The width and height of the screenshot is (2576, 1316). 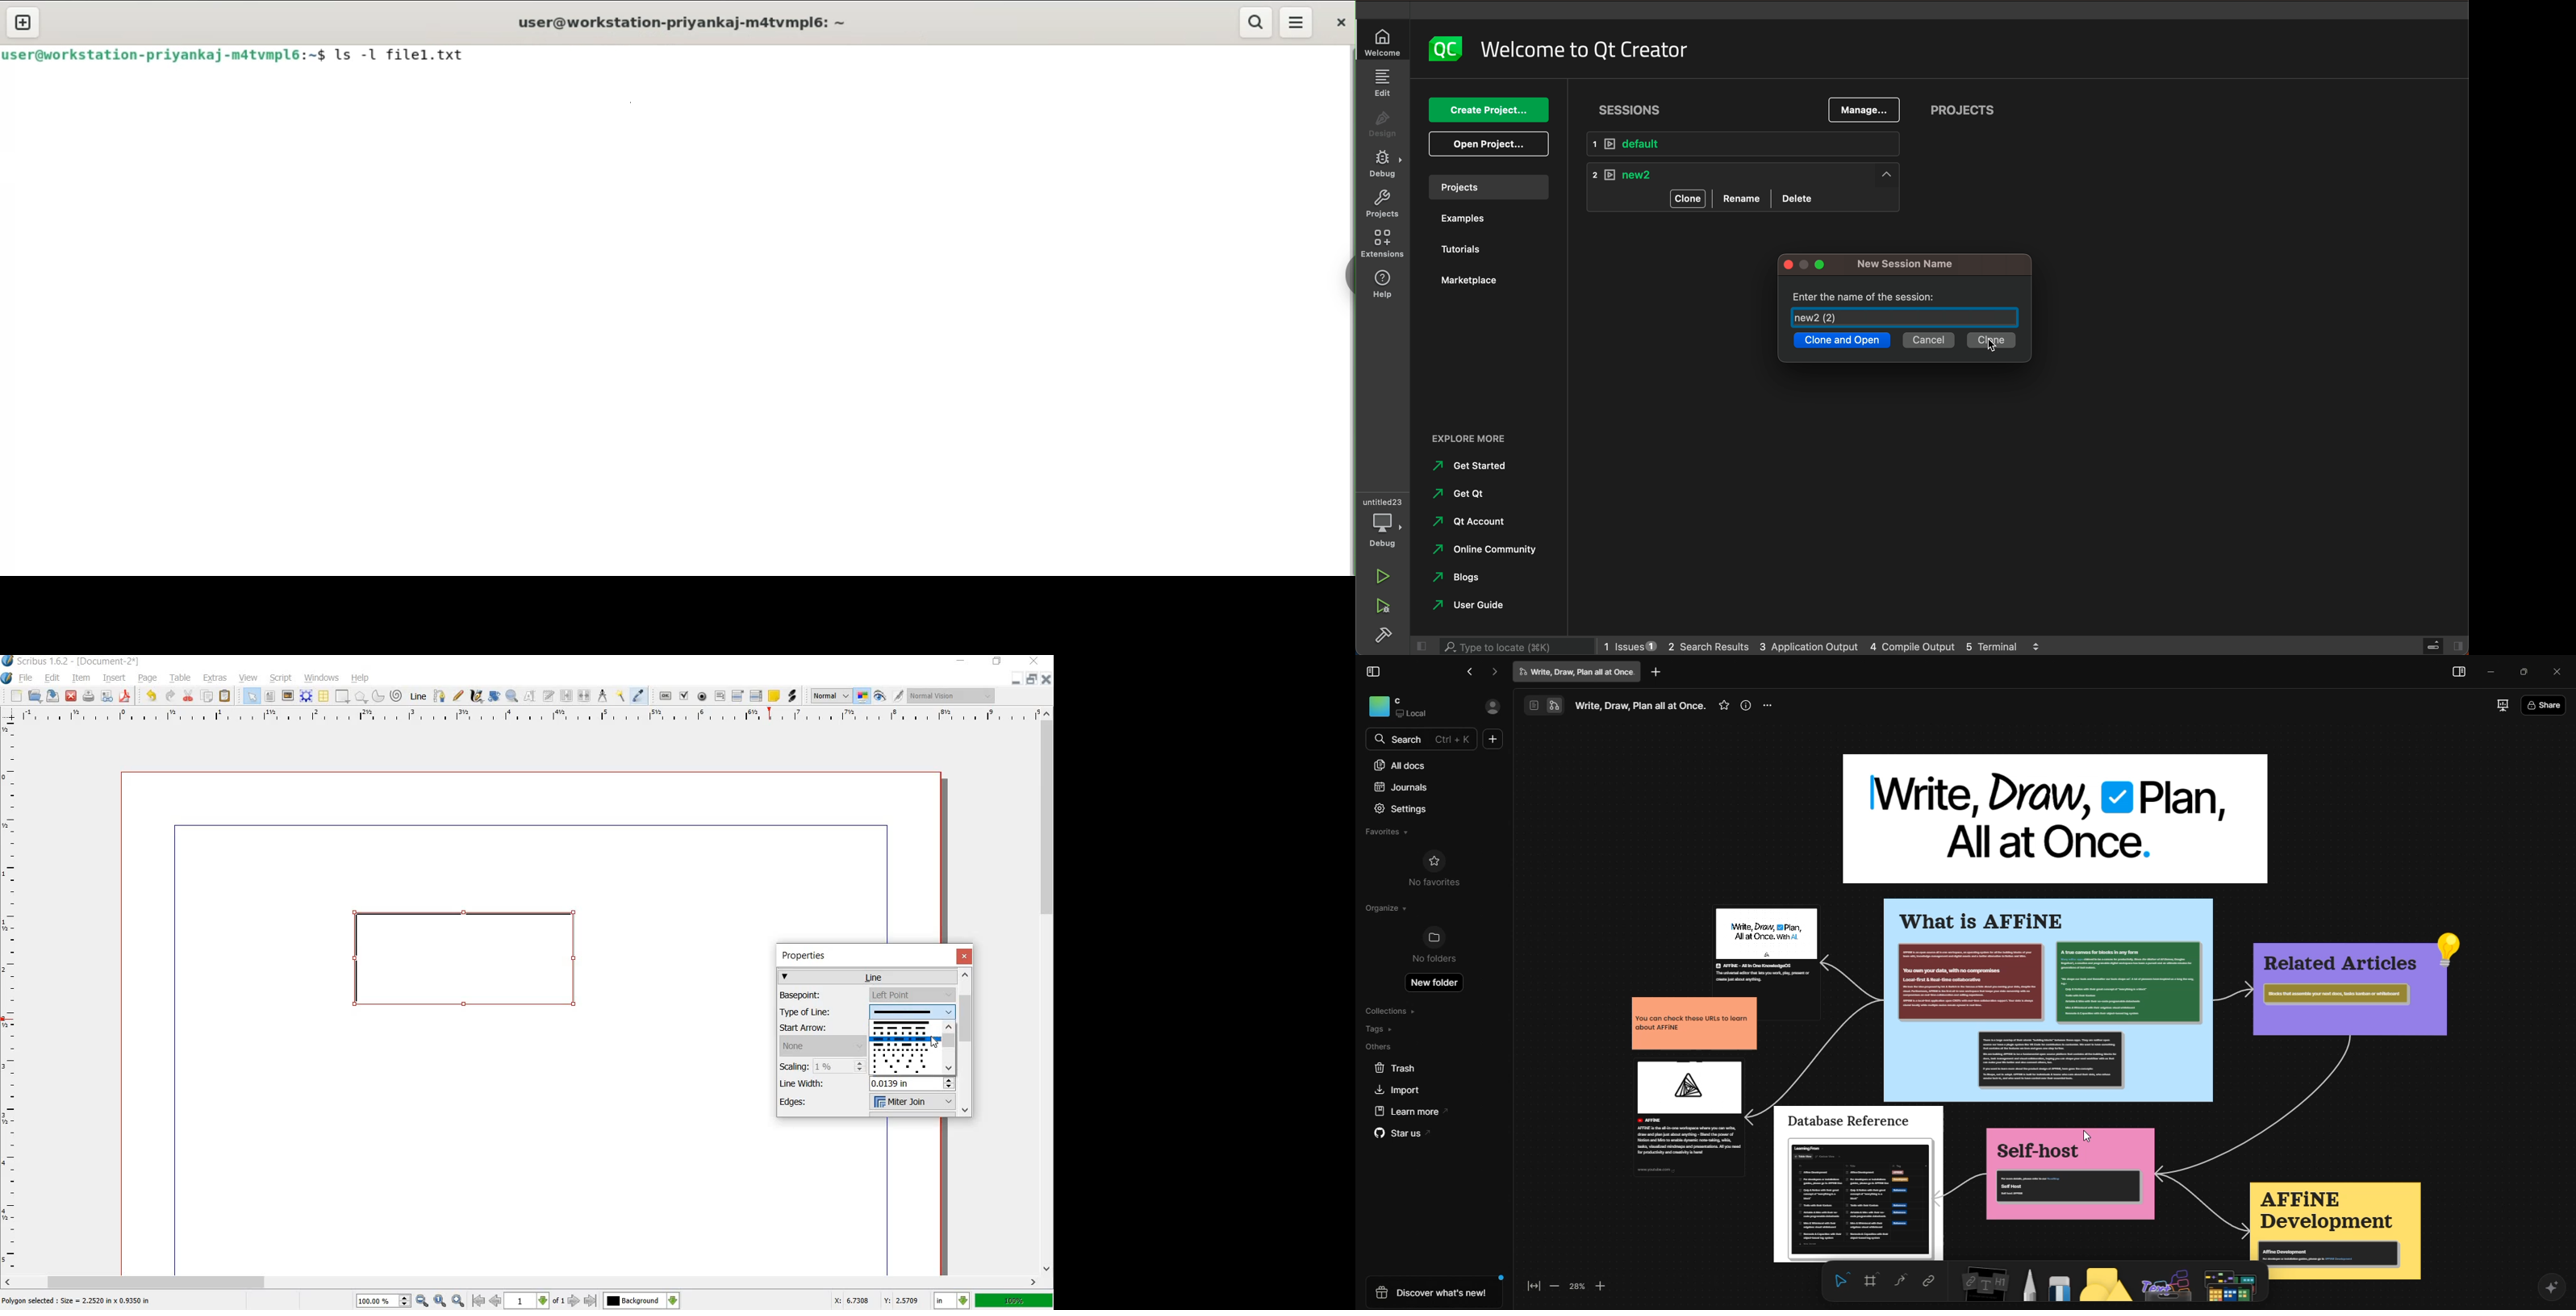 I want to click on EXTRAS, so click(x=216, y=679).